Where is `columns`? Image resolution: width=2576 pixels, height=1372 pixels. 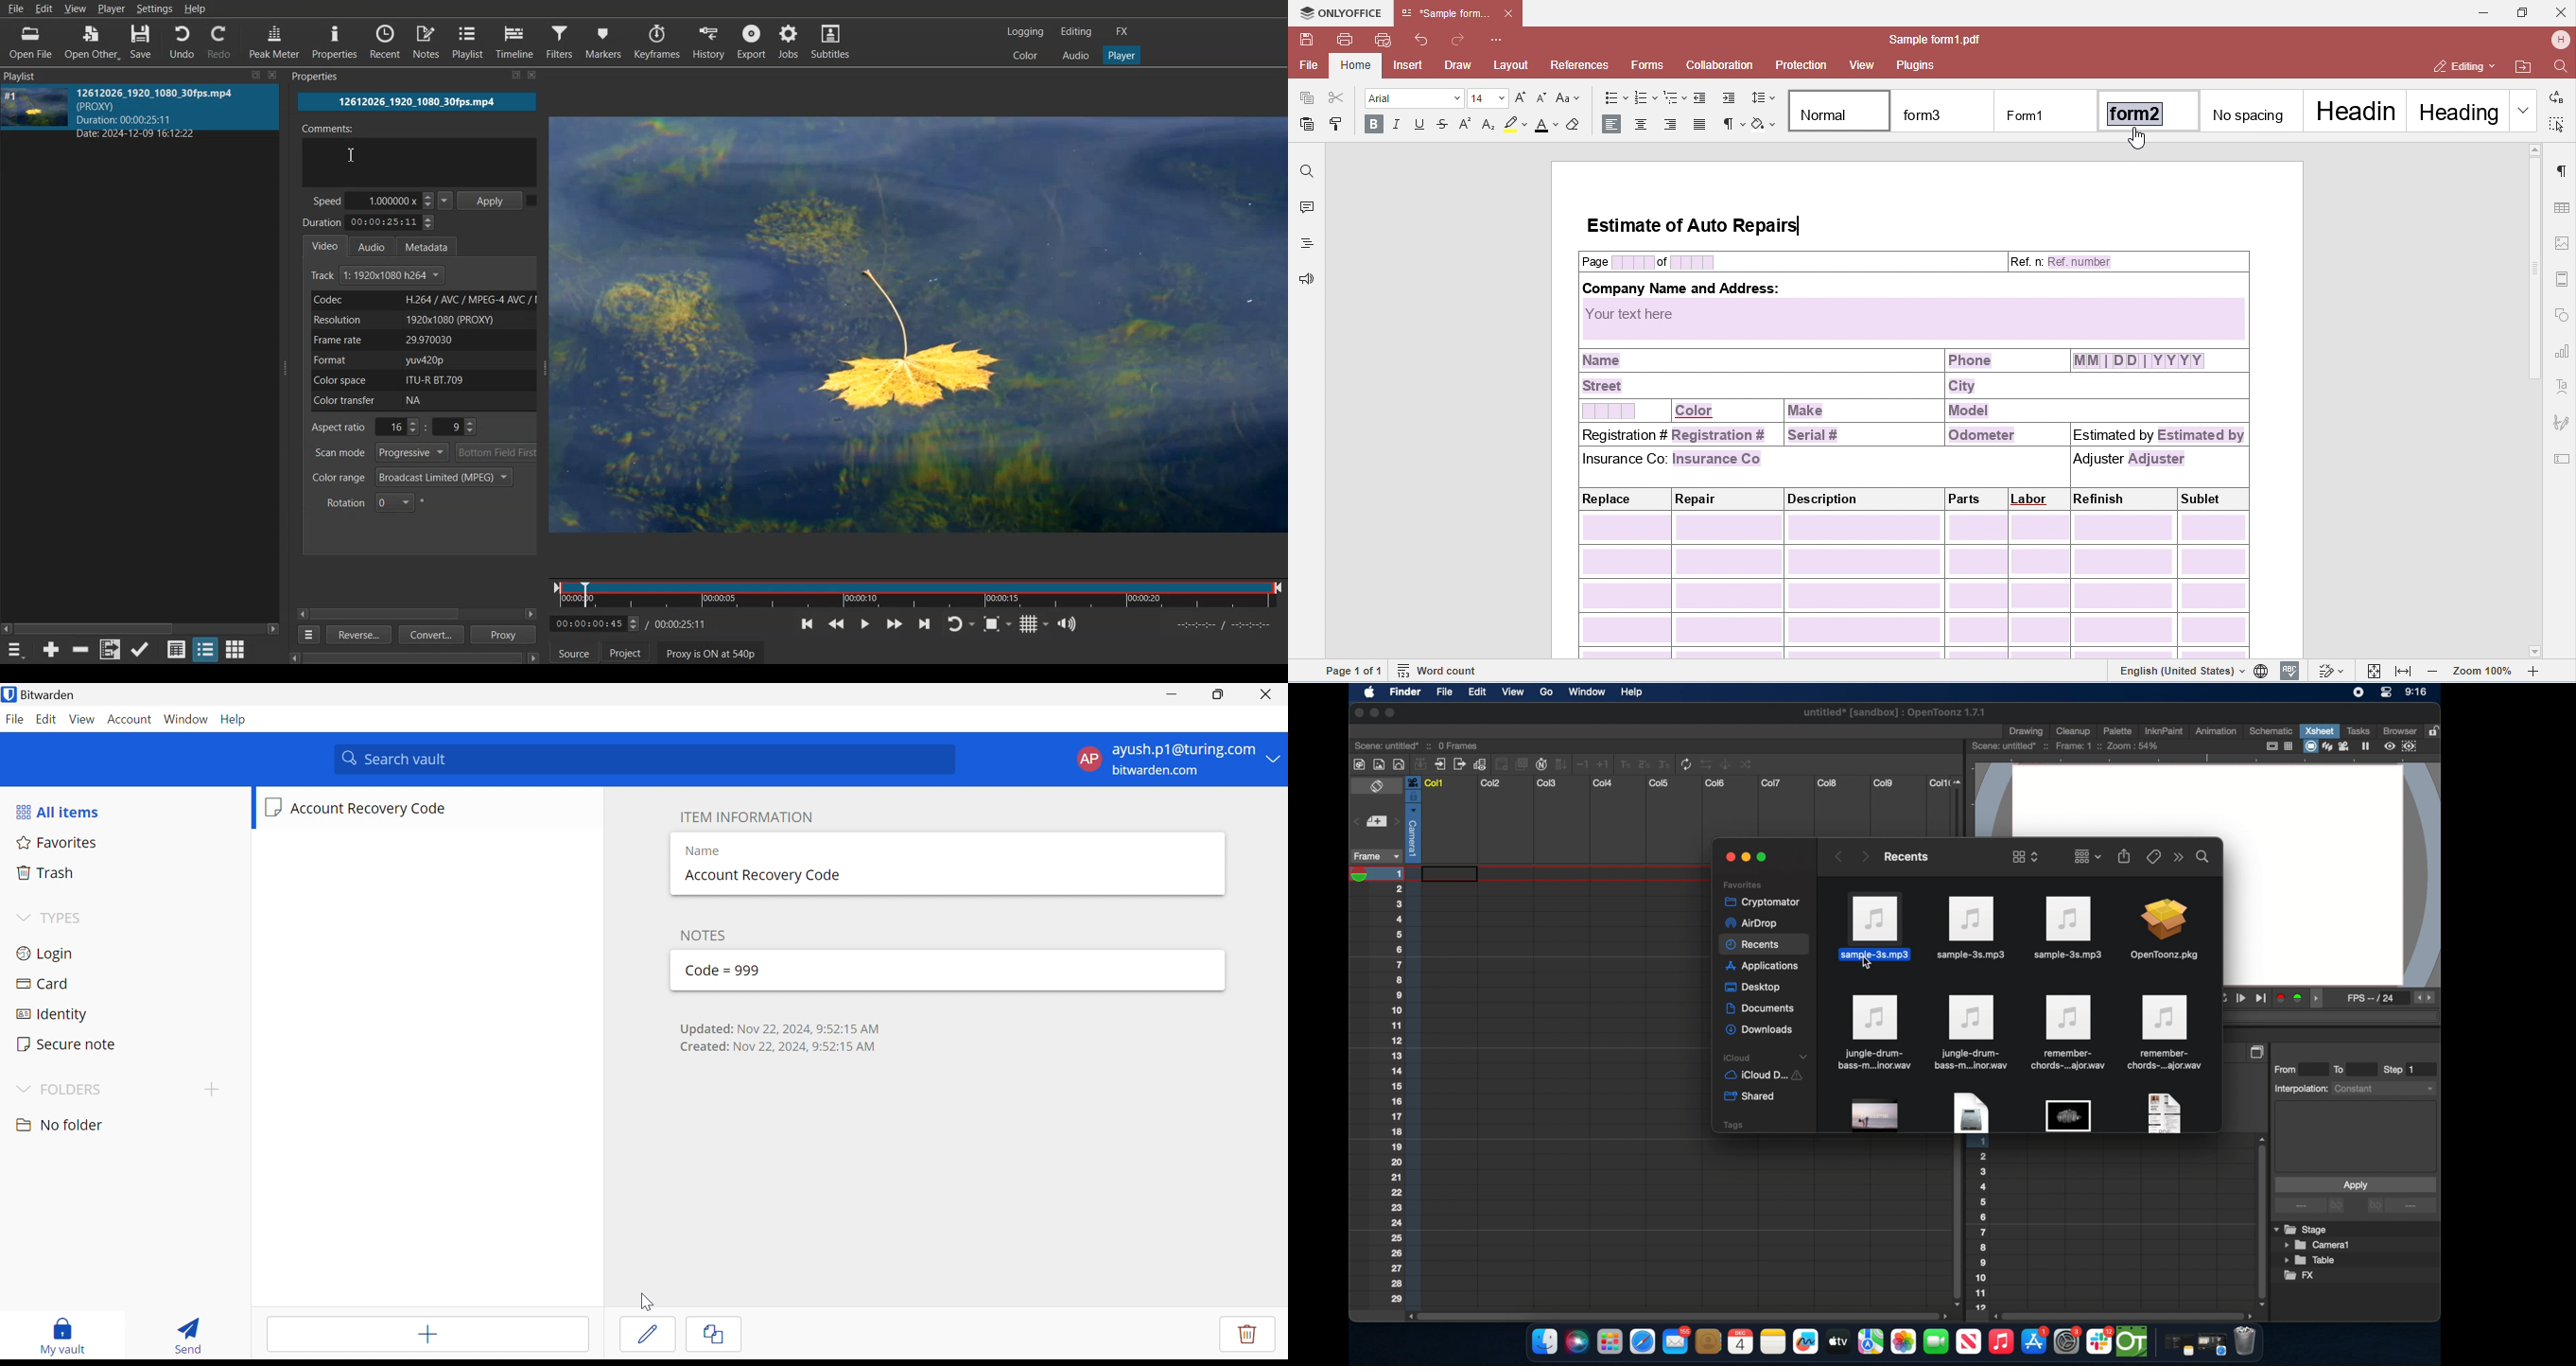 columns is located at coordinates (1686, 783).